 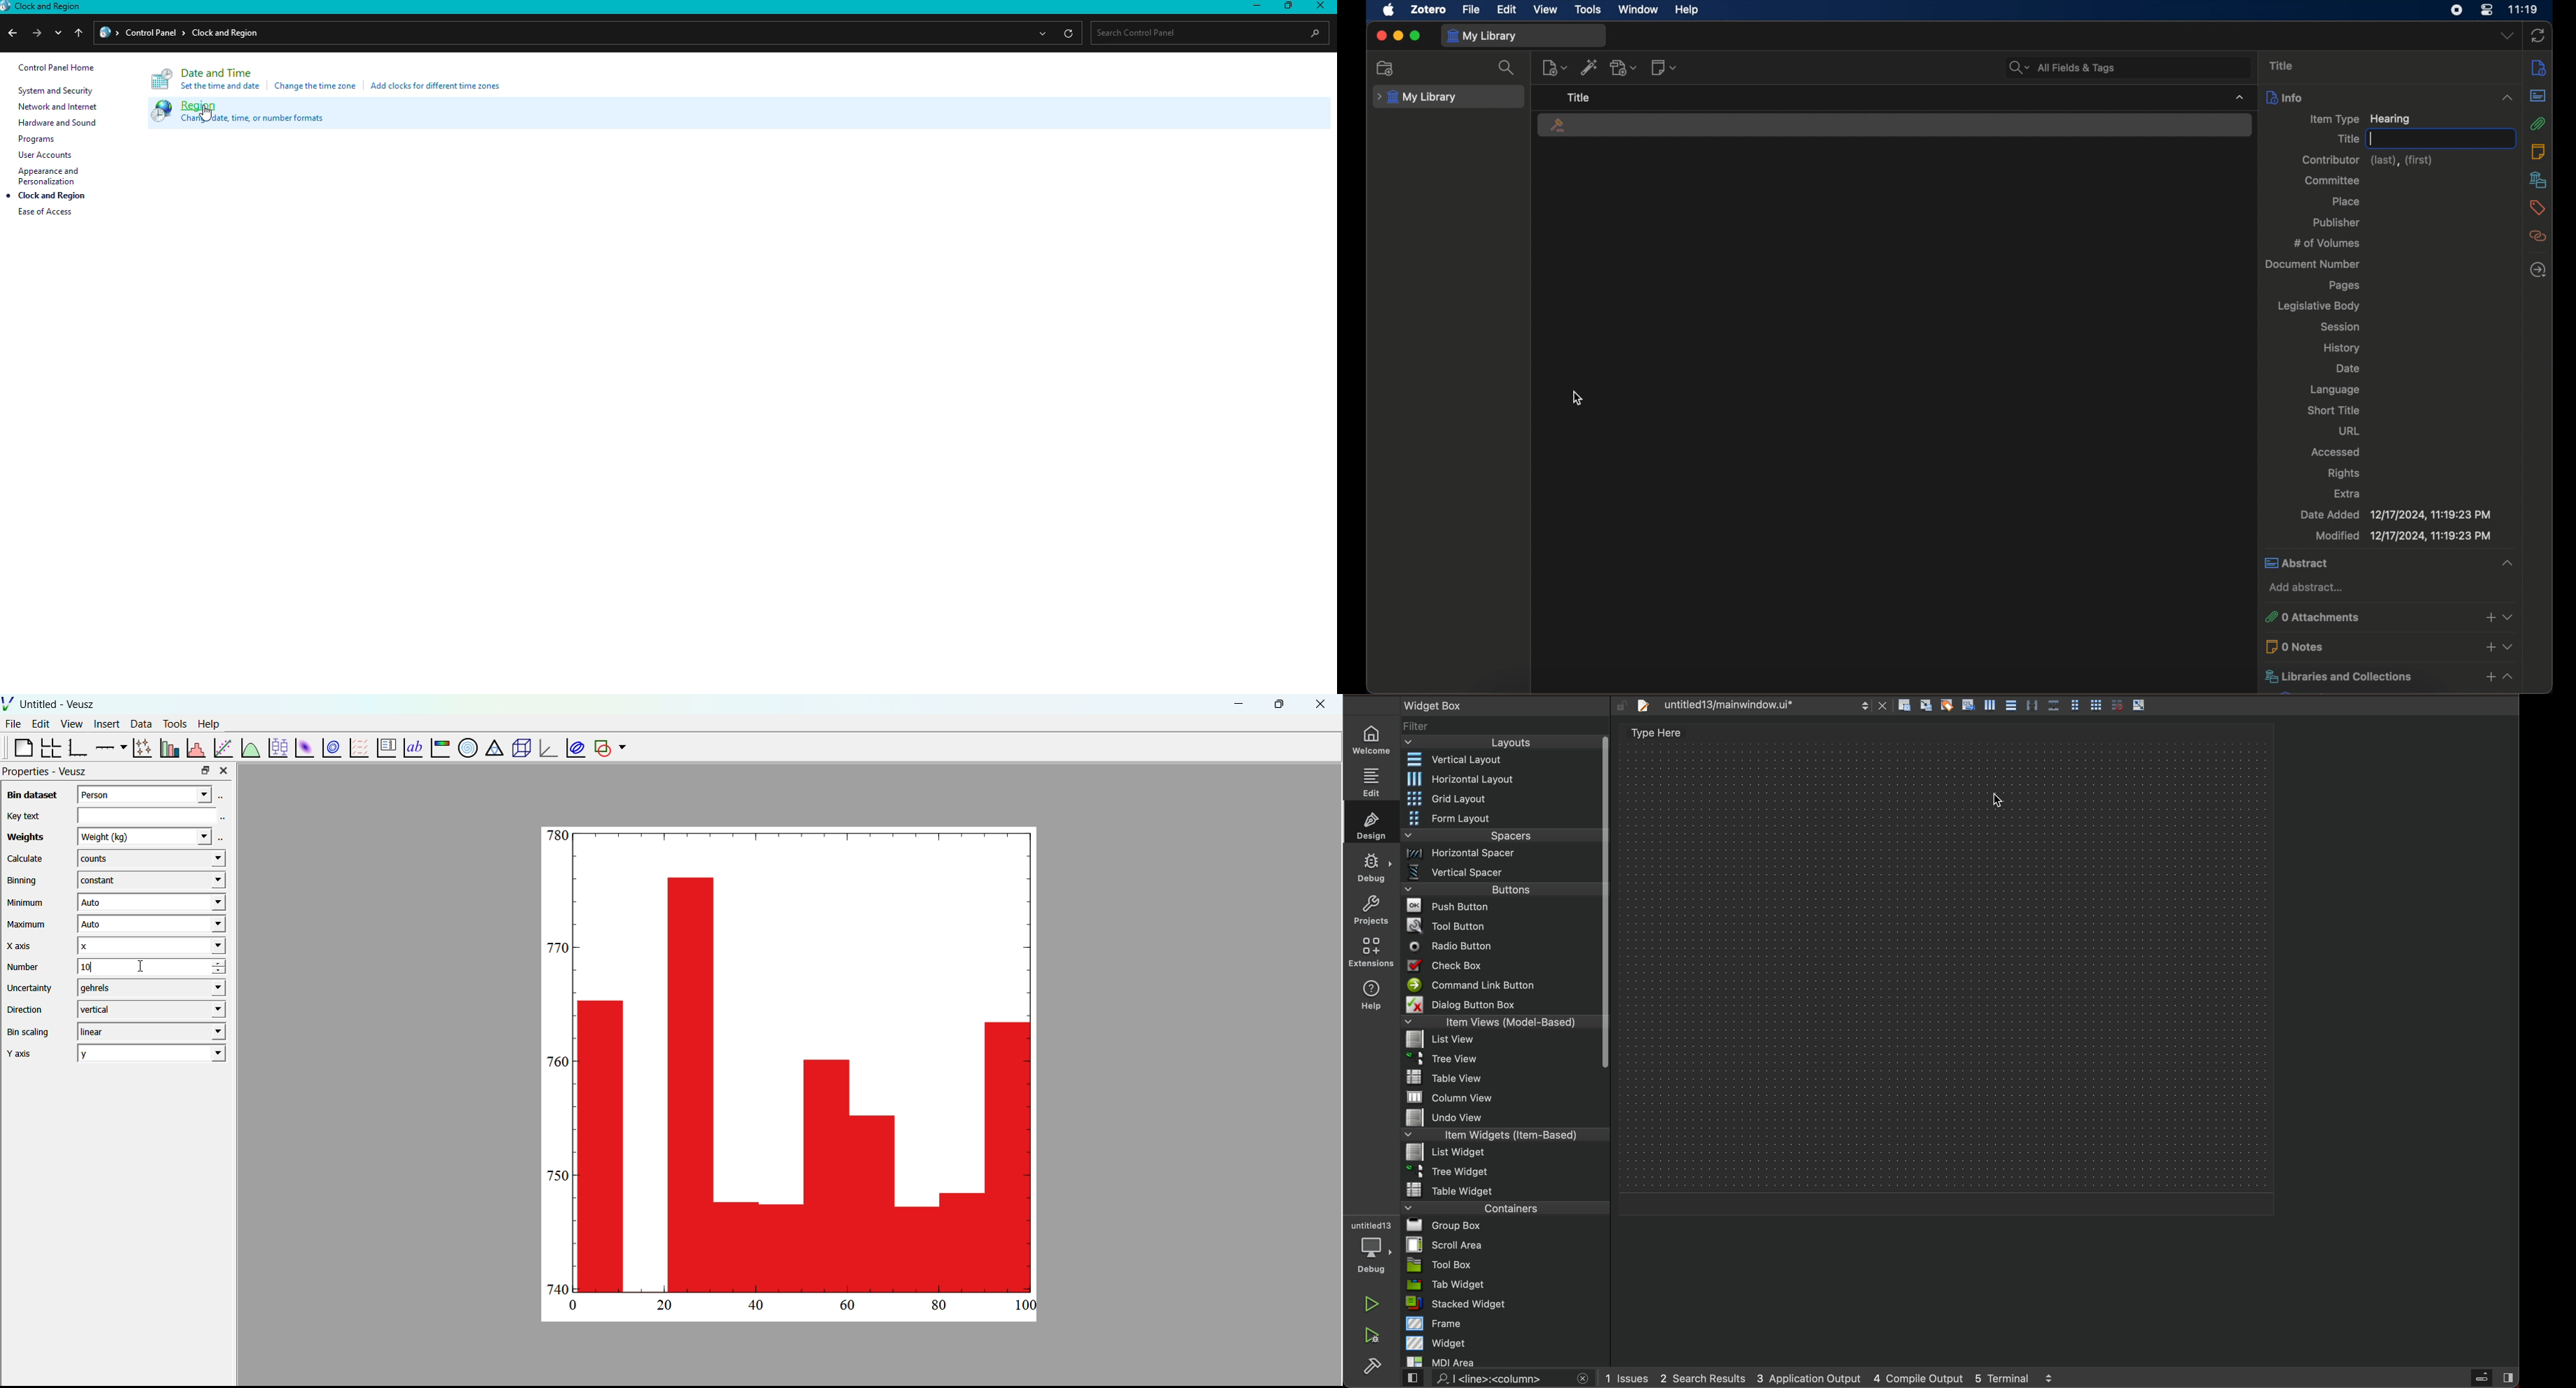 What do you see at coordinates (1386, 68) in the screenshot?
I see `add collection` at bounding box center [1386, 68].